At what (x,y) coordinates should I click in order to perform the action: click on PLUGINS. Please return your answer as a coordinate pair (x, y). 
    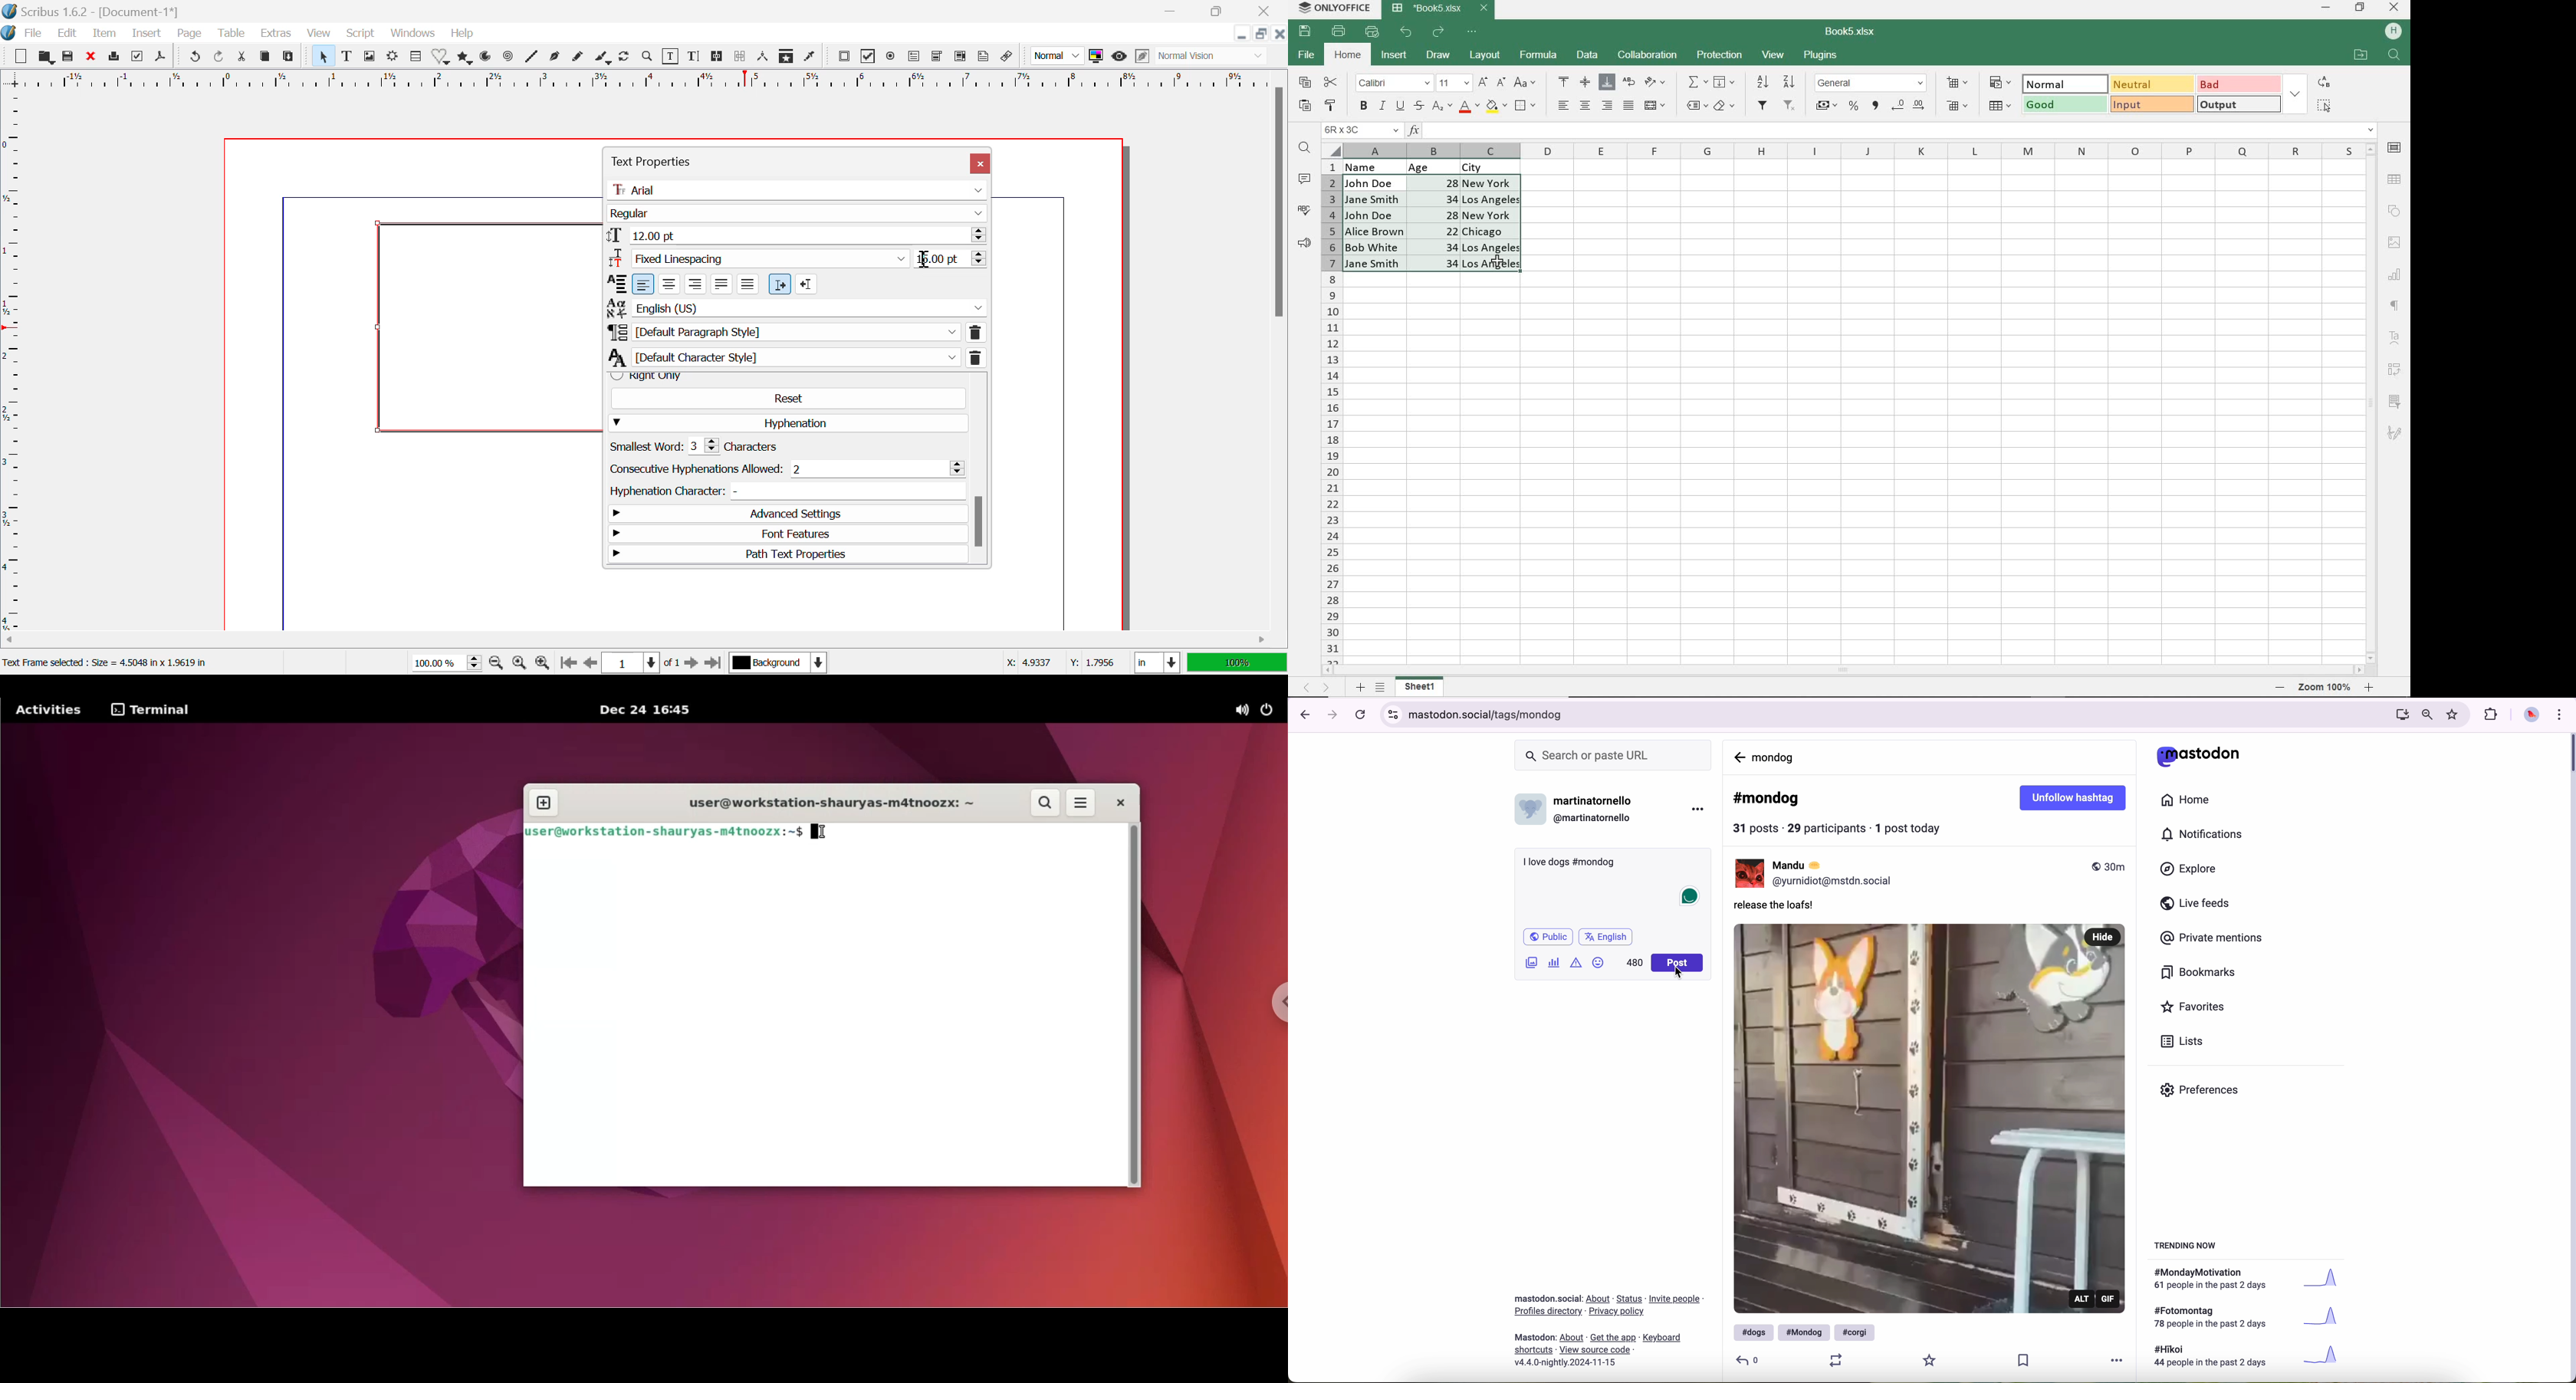
    Looking at the image, I should click on (1821, 56).